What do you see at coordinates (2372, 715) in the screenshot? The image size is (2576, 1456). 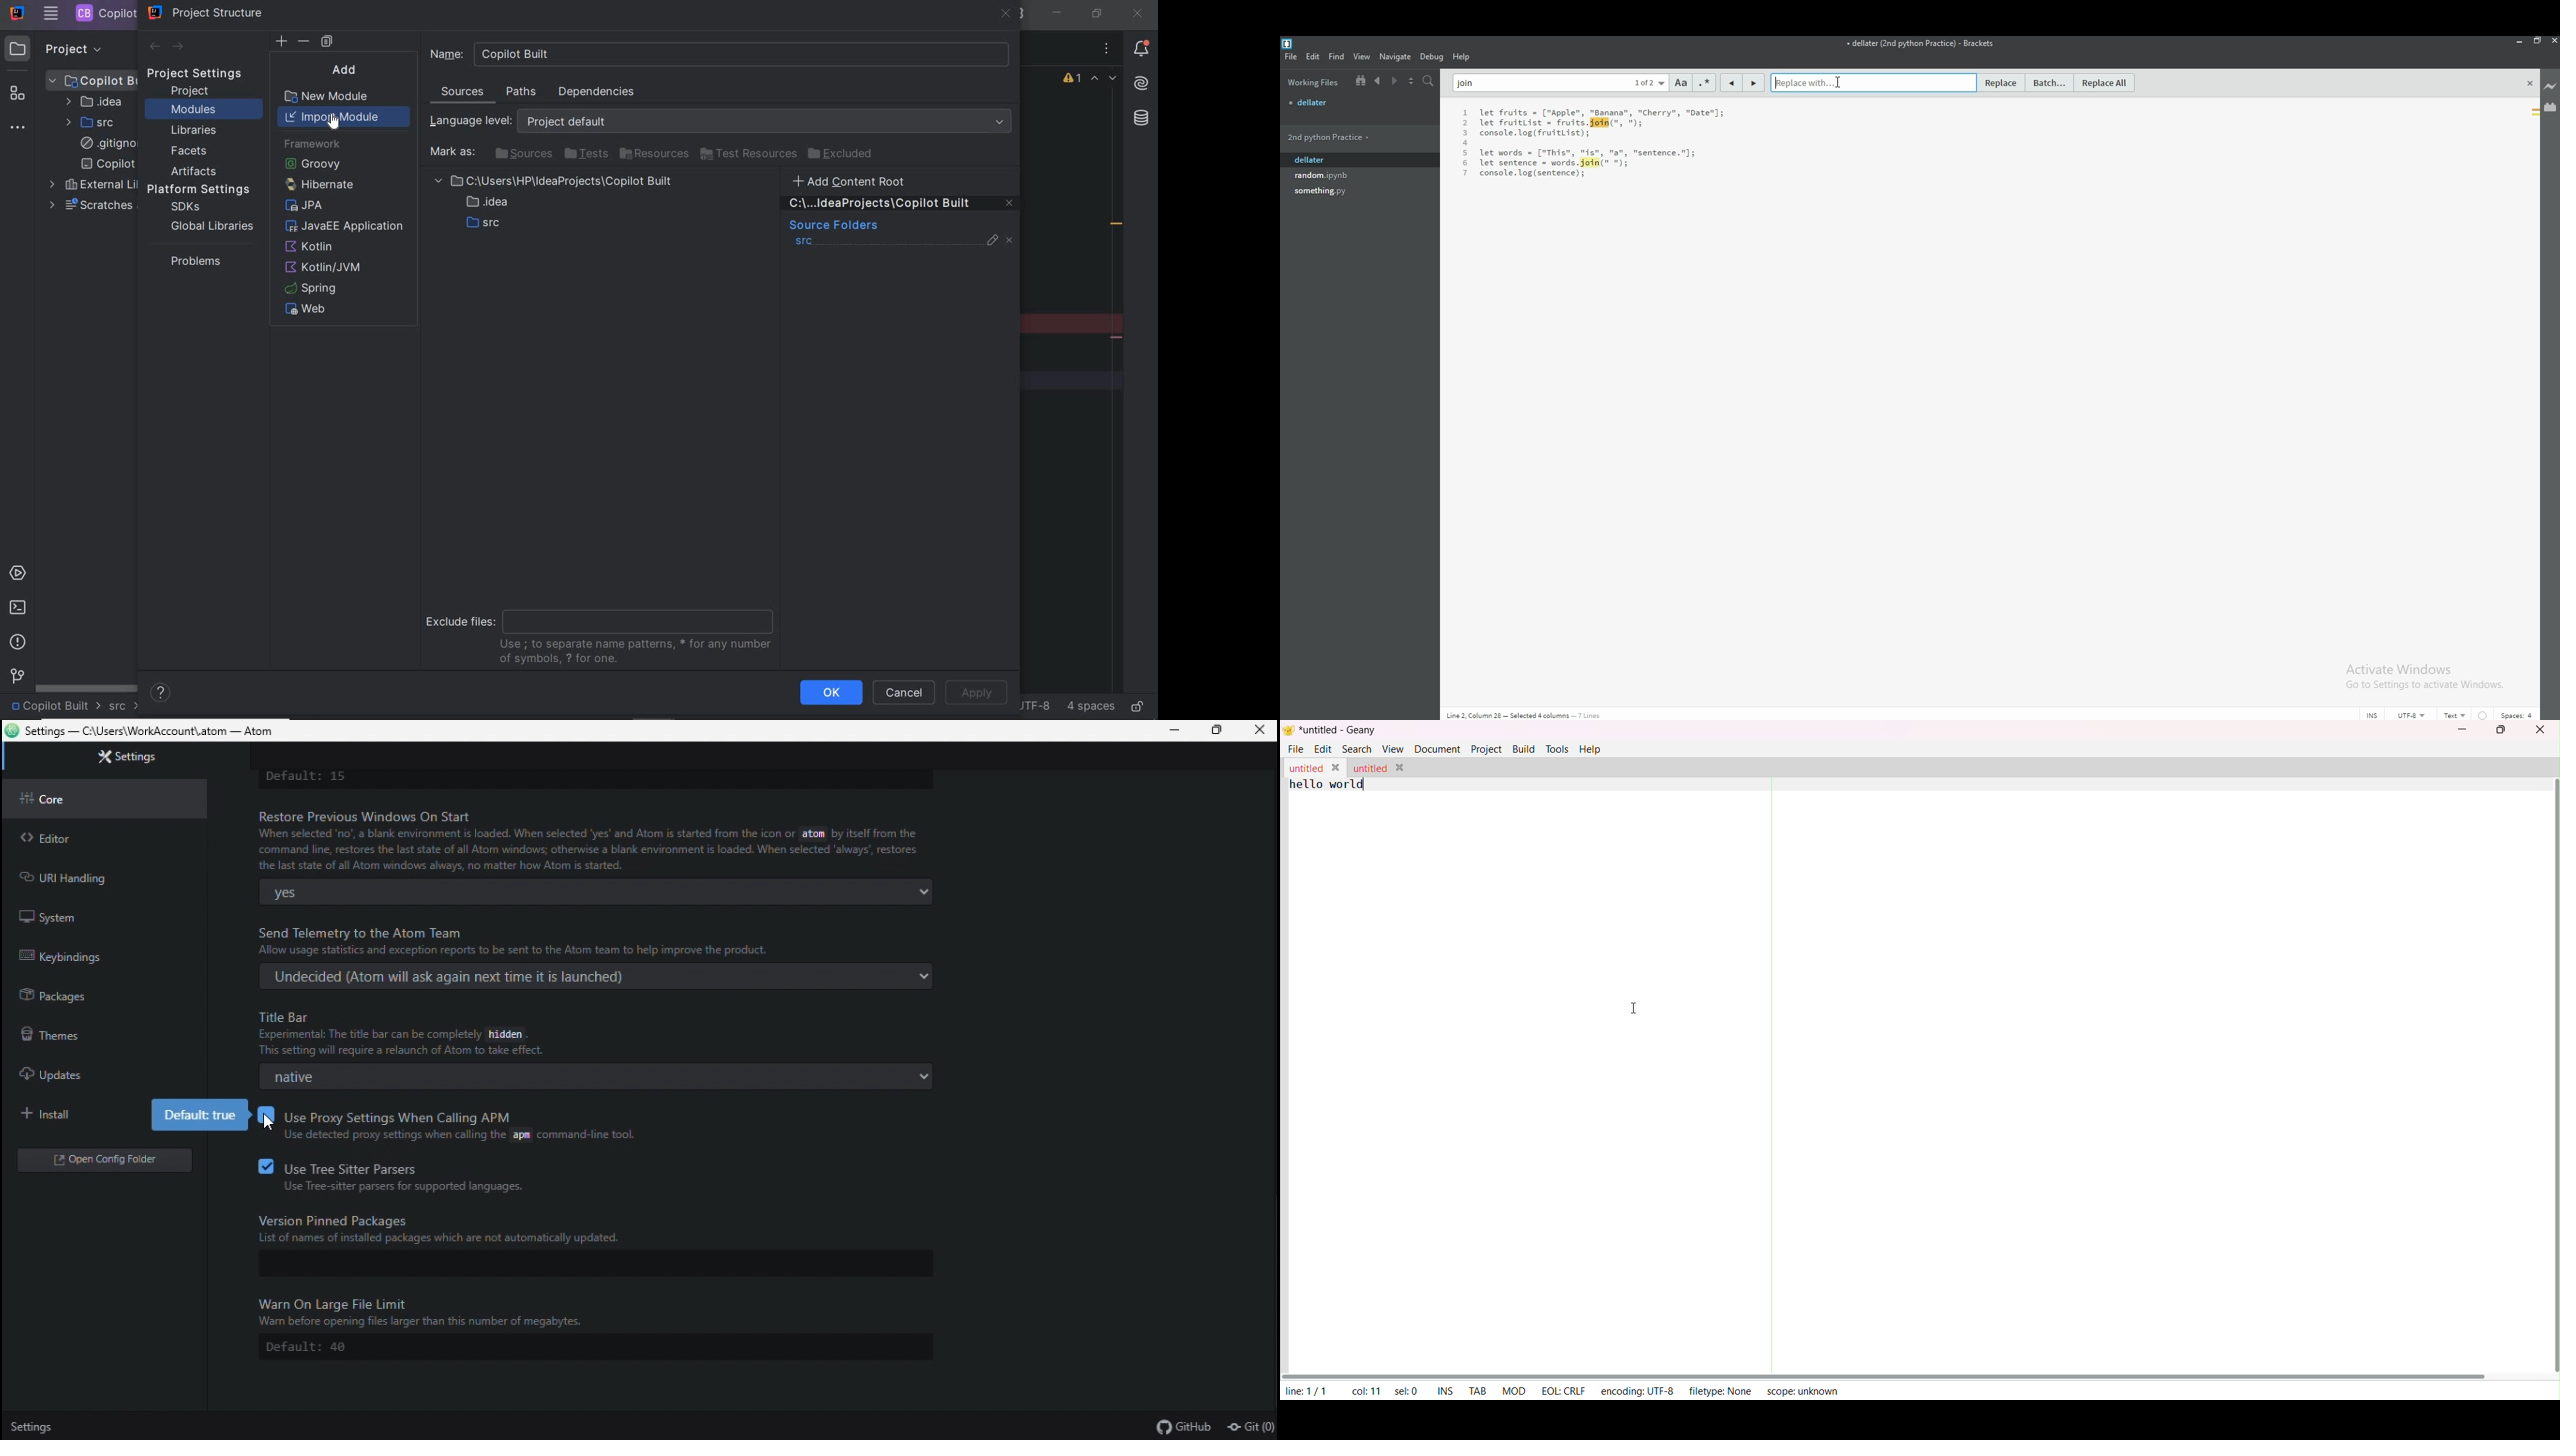 I see `cursor mode` at bounding box center [2372, 715].